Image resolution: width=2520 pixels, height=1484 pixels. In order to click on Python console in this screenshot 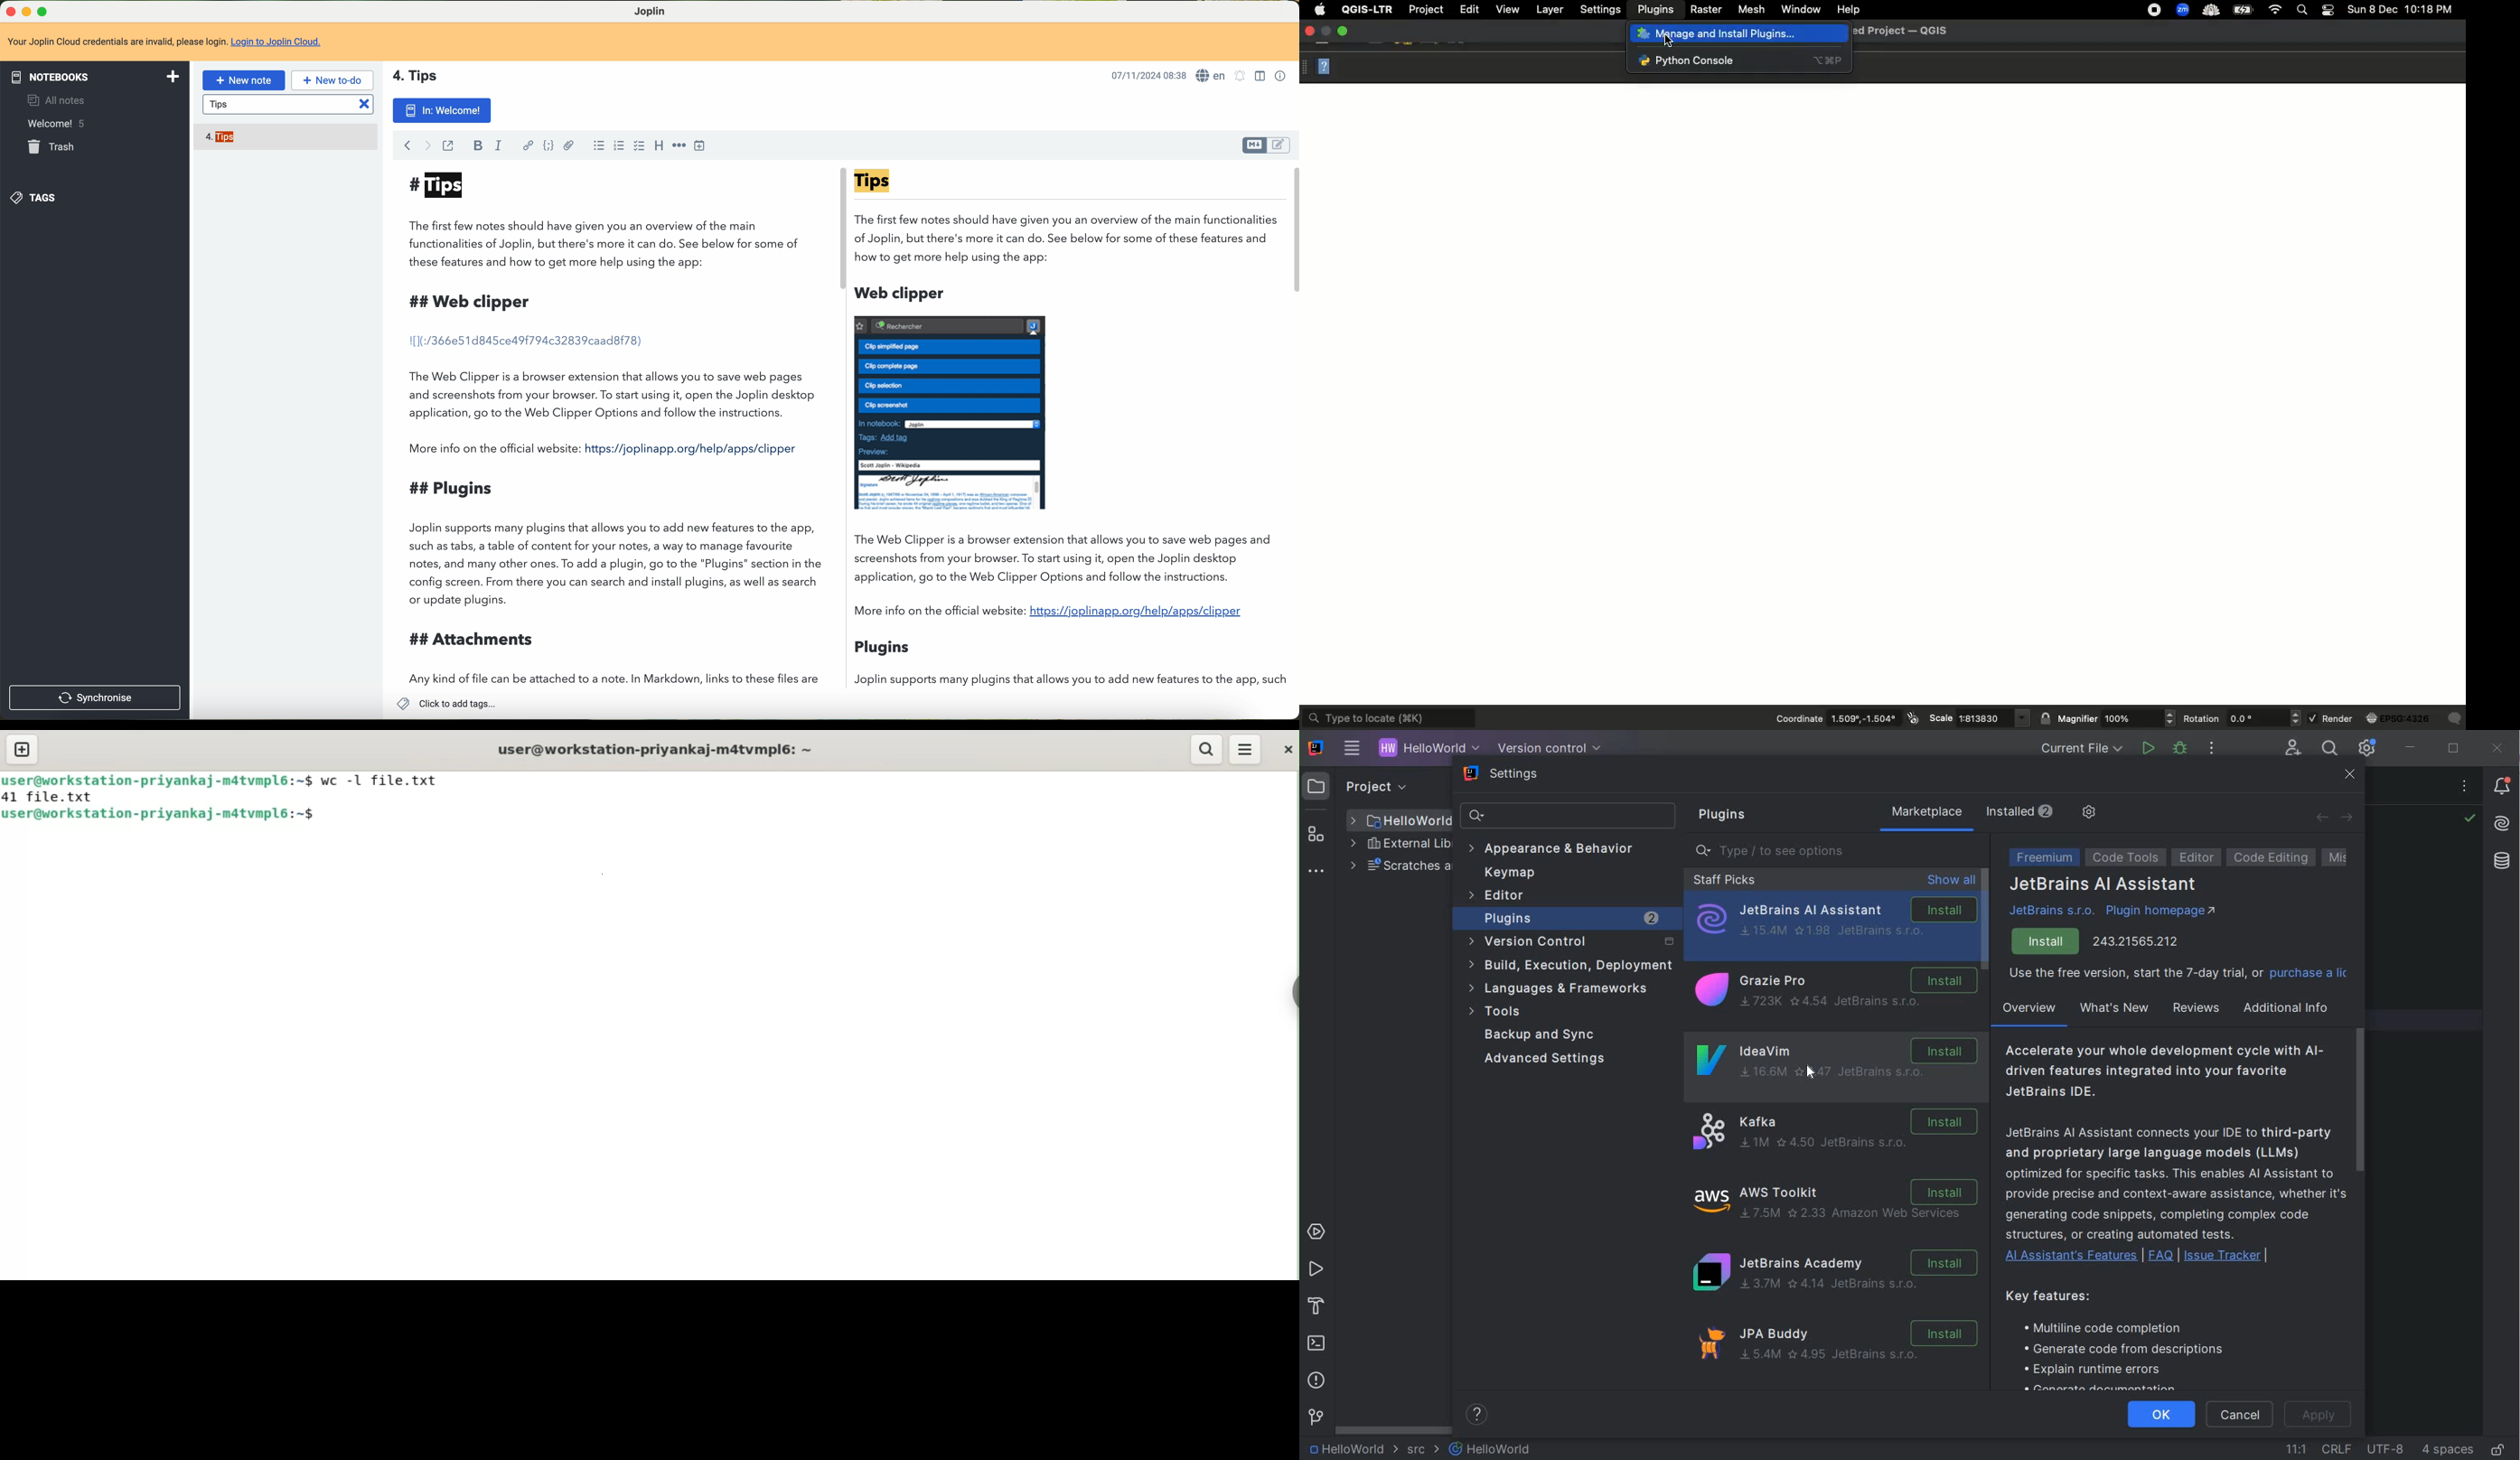, I will do `click(1719, 60)`.